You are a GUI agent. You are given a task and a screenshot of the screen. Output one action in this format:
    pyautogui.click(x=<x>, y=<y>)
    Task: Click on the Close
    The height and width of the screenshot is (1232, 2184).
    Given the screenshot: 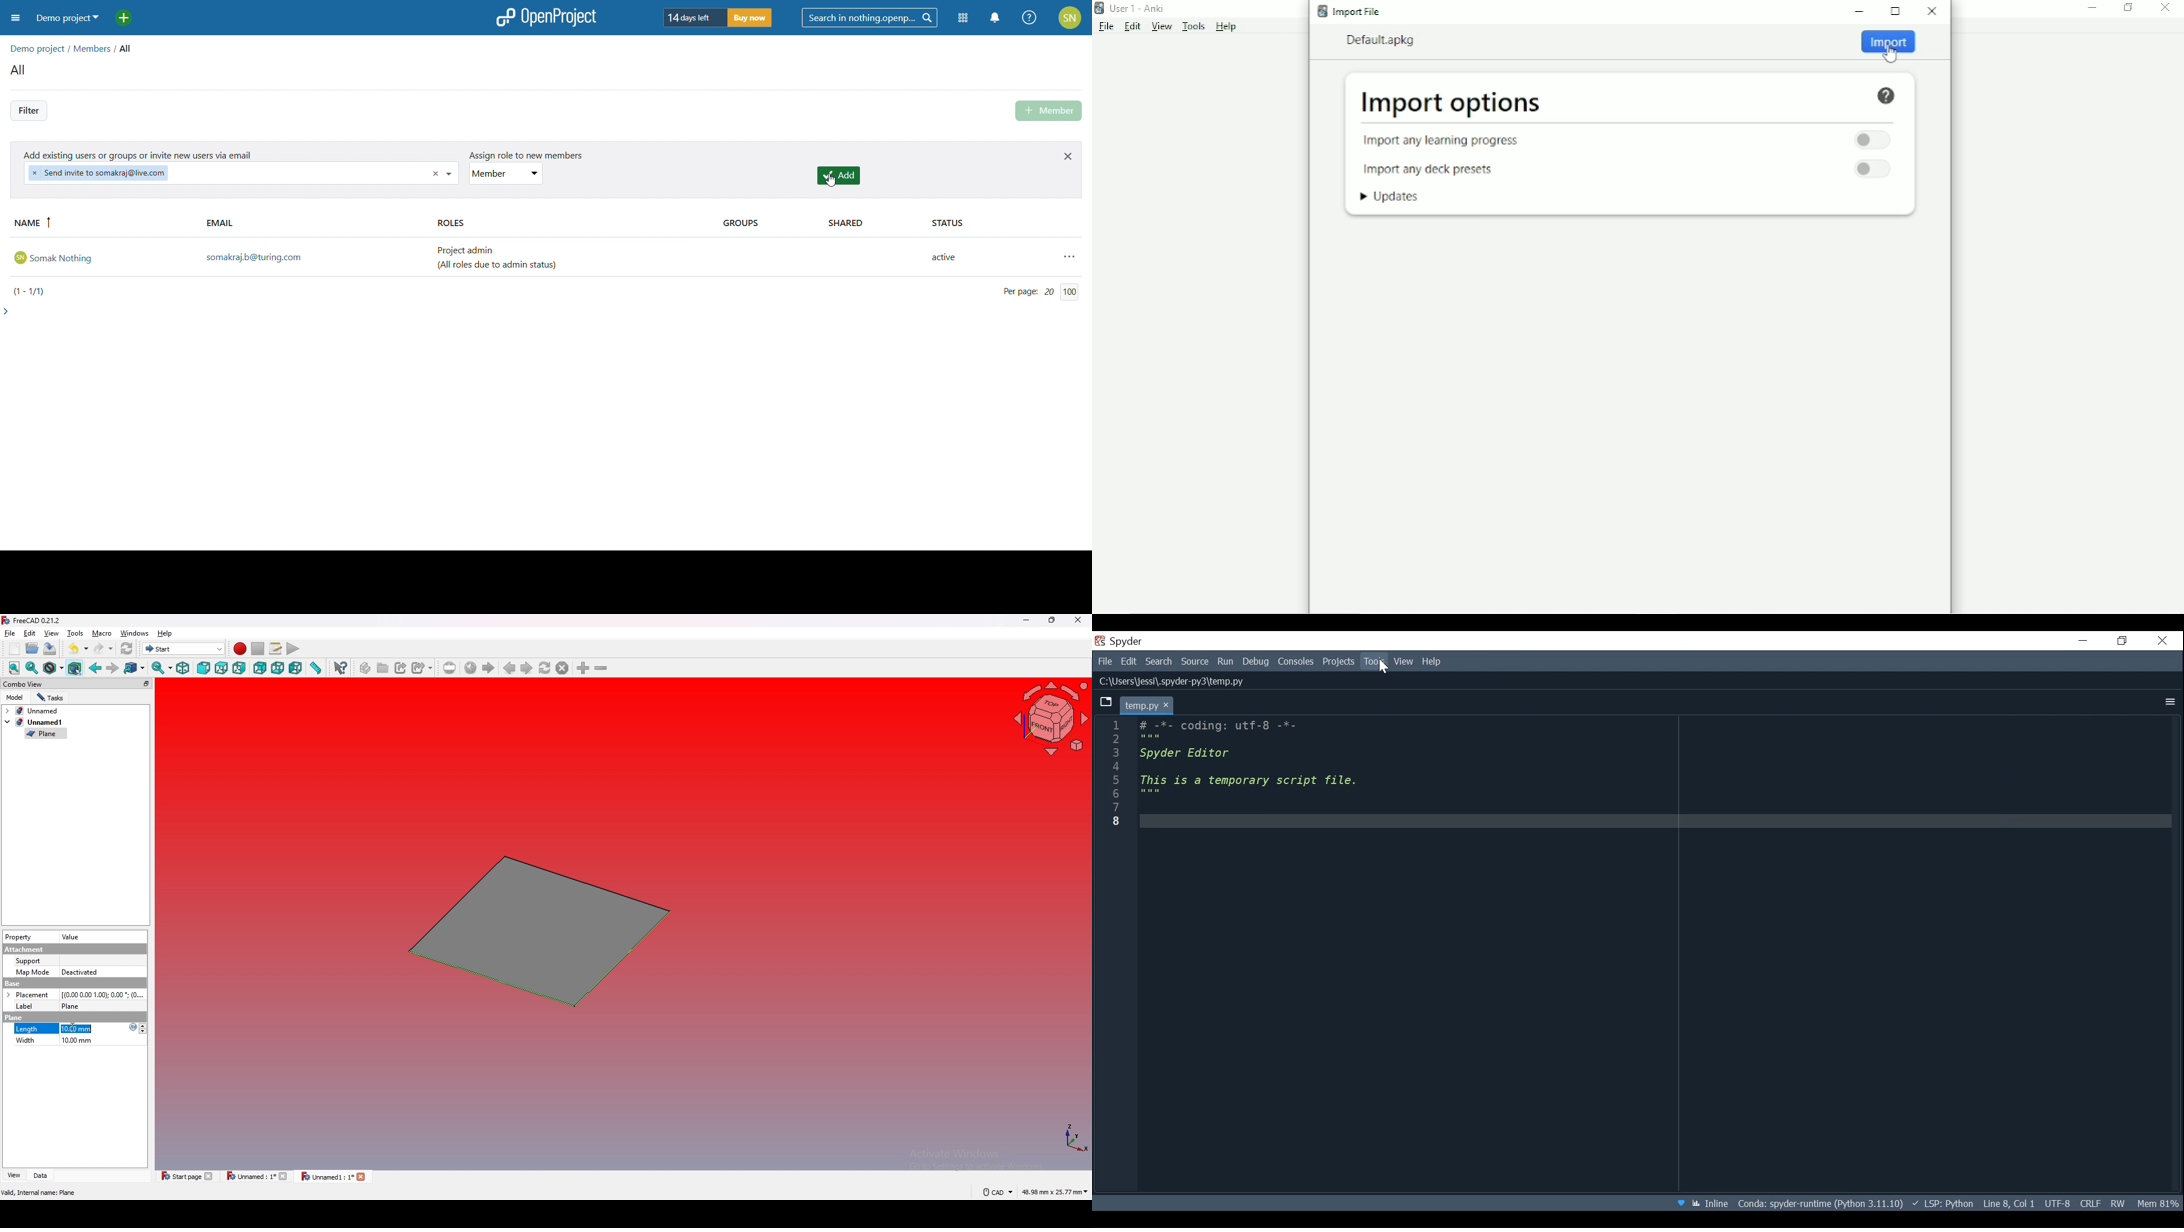 What is the action you would take?
    pyautogui.click(x=2164, y=640)
    